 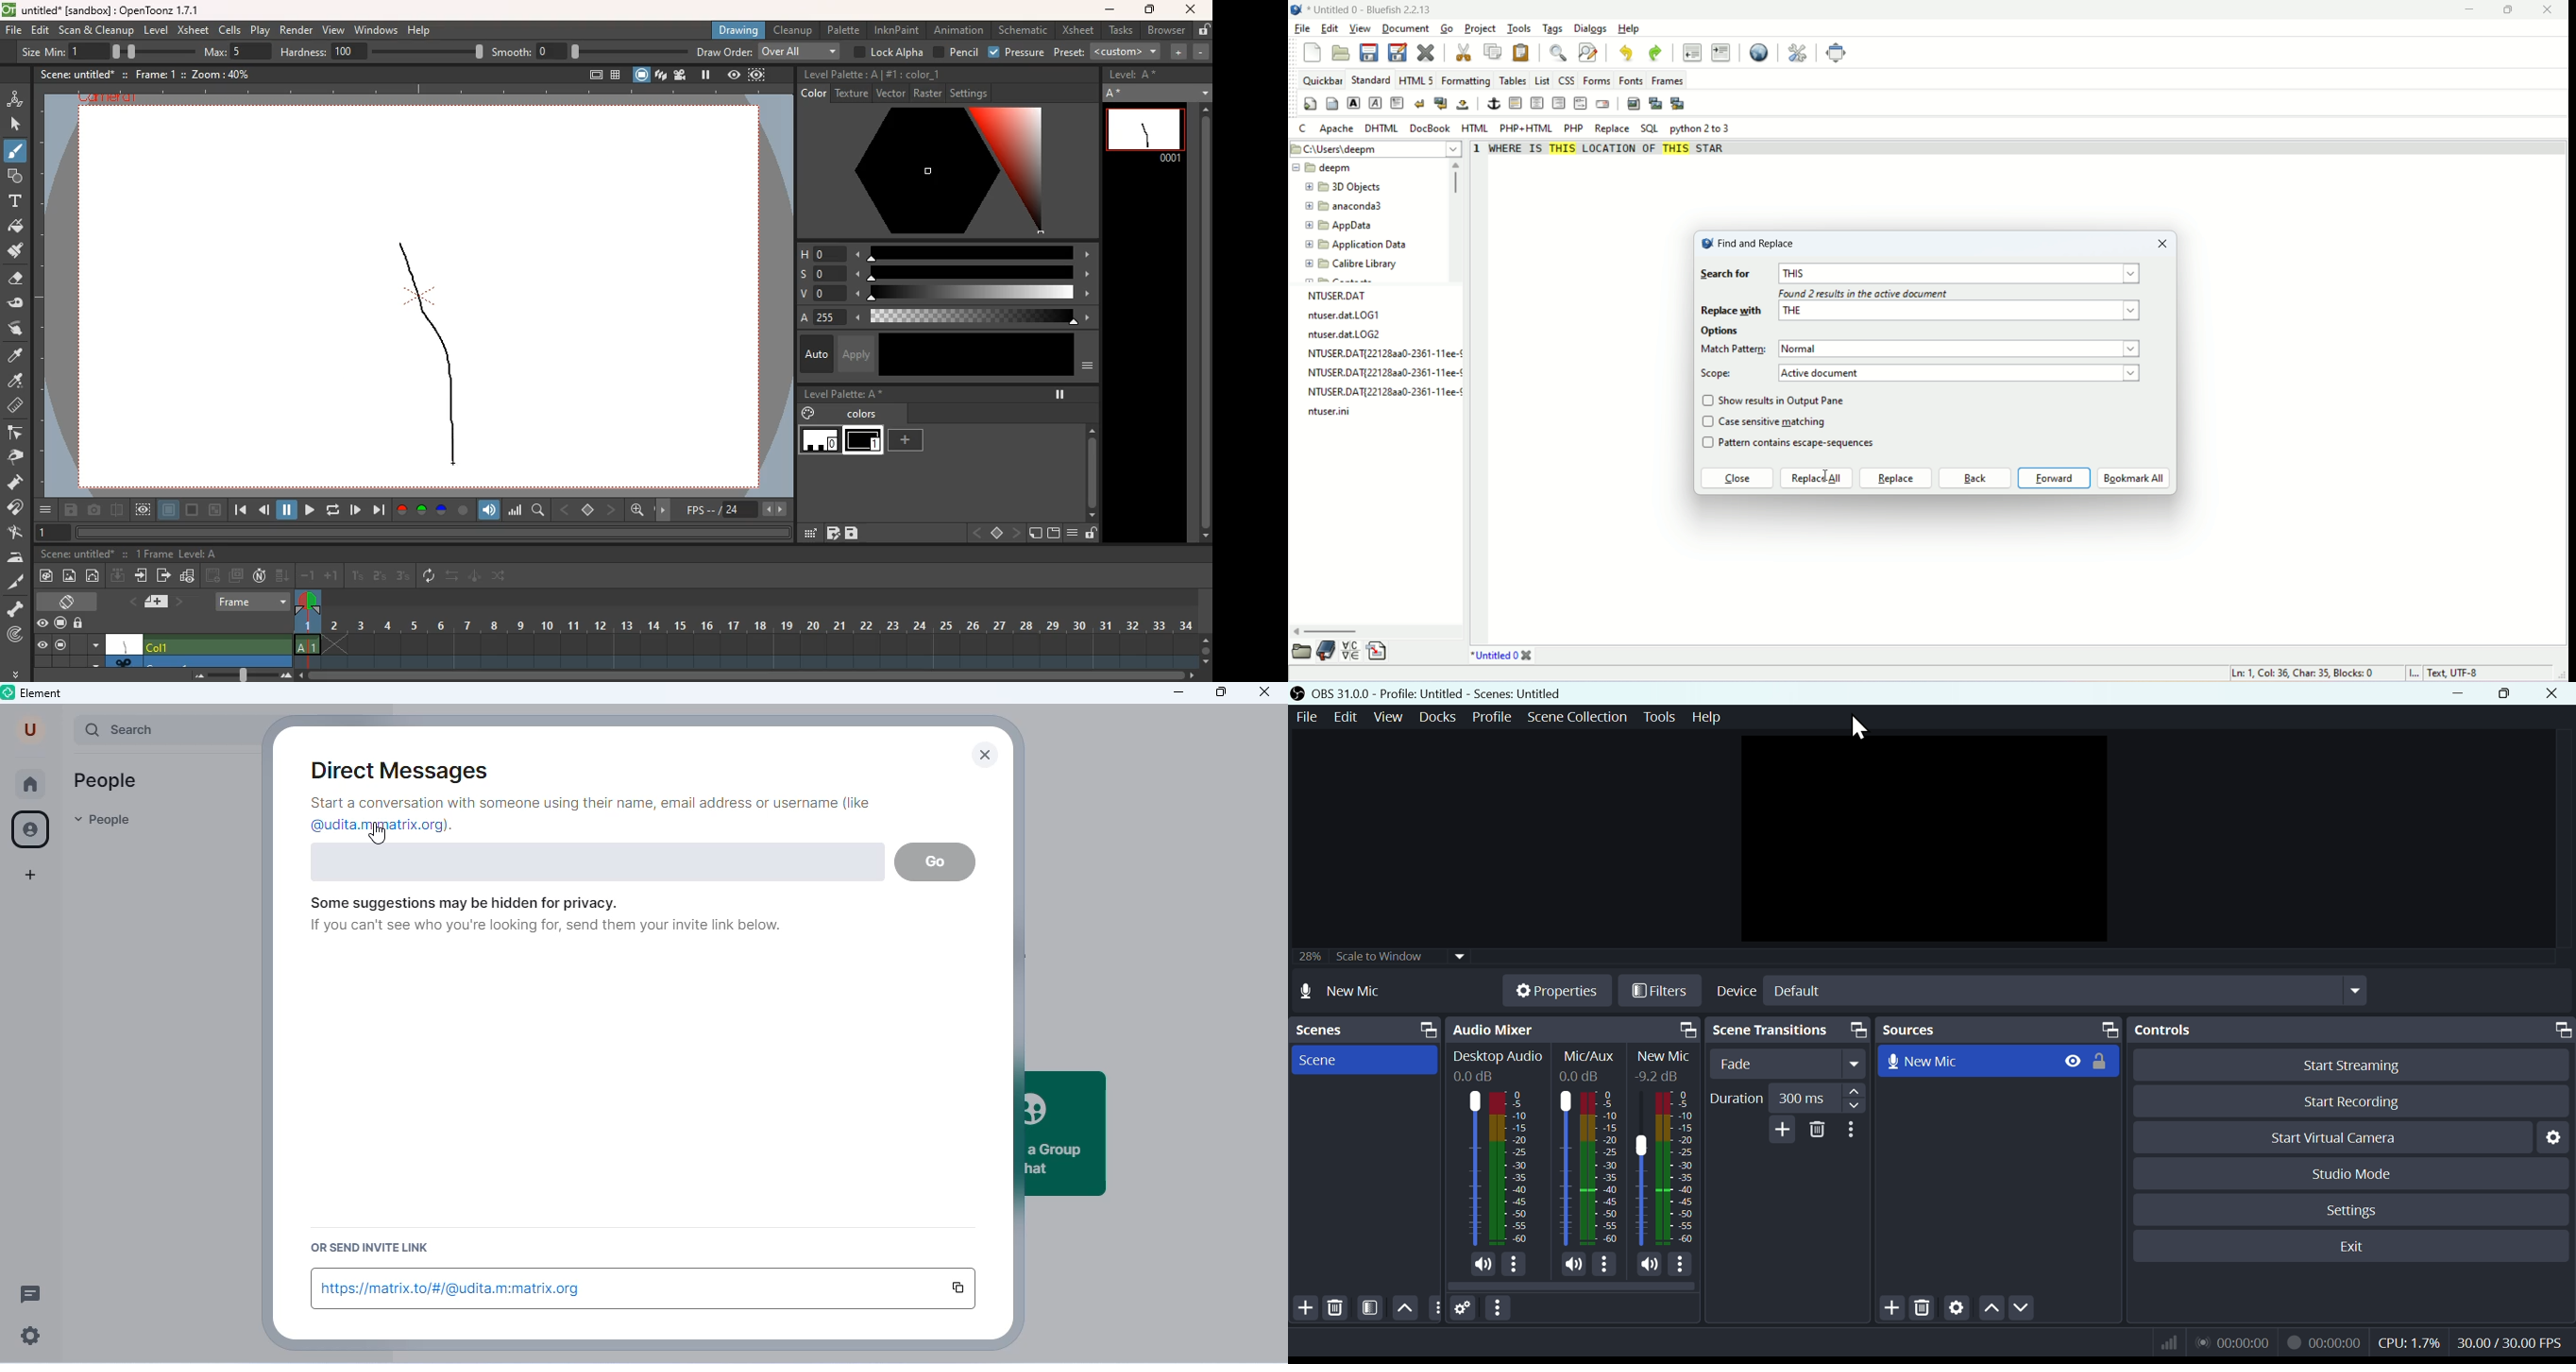 I want to click on Studio mode, so click(x=2353, y=1174).